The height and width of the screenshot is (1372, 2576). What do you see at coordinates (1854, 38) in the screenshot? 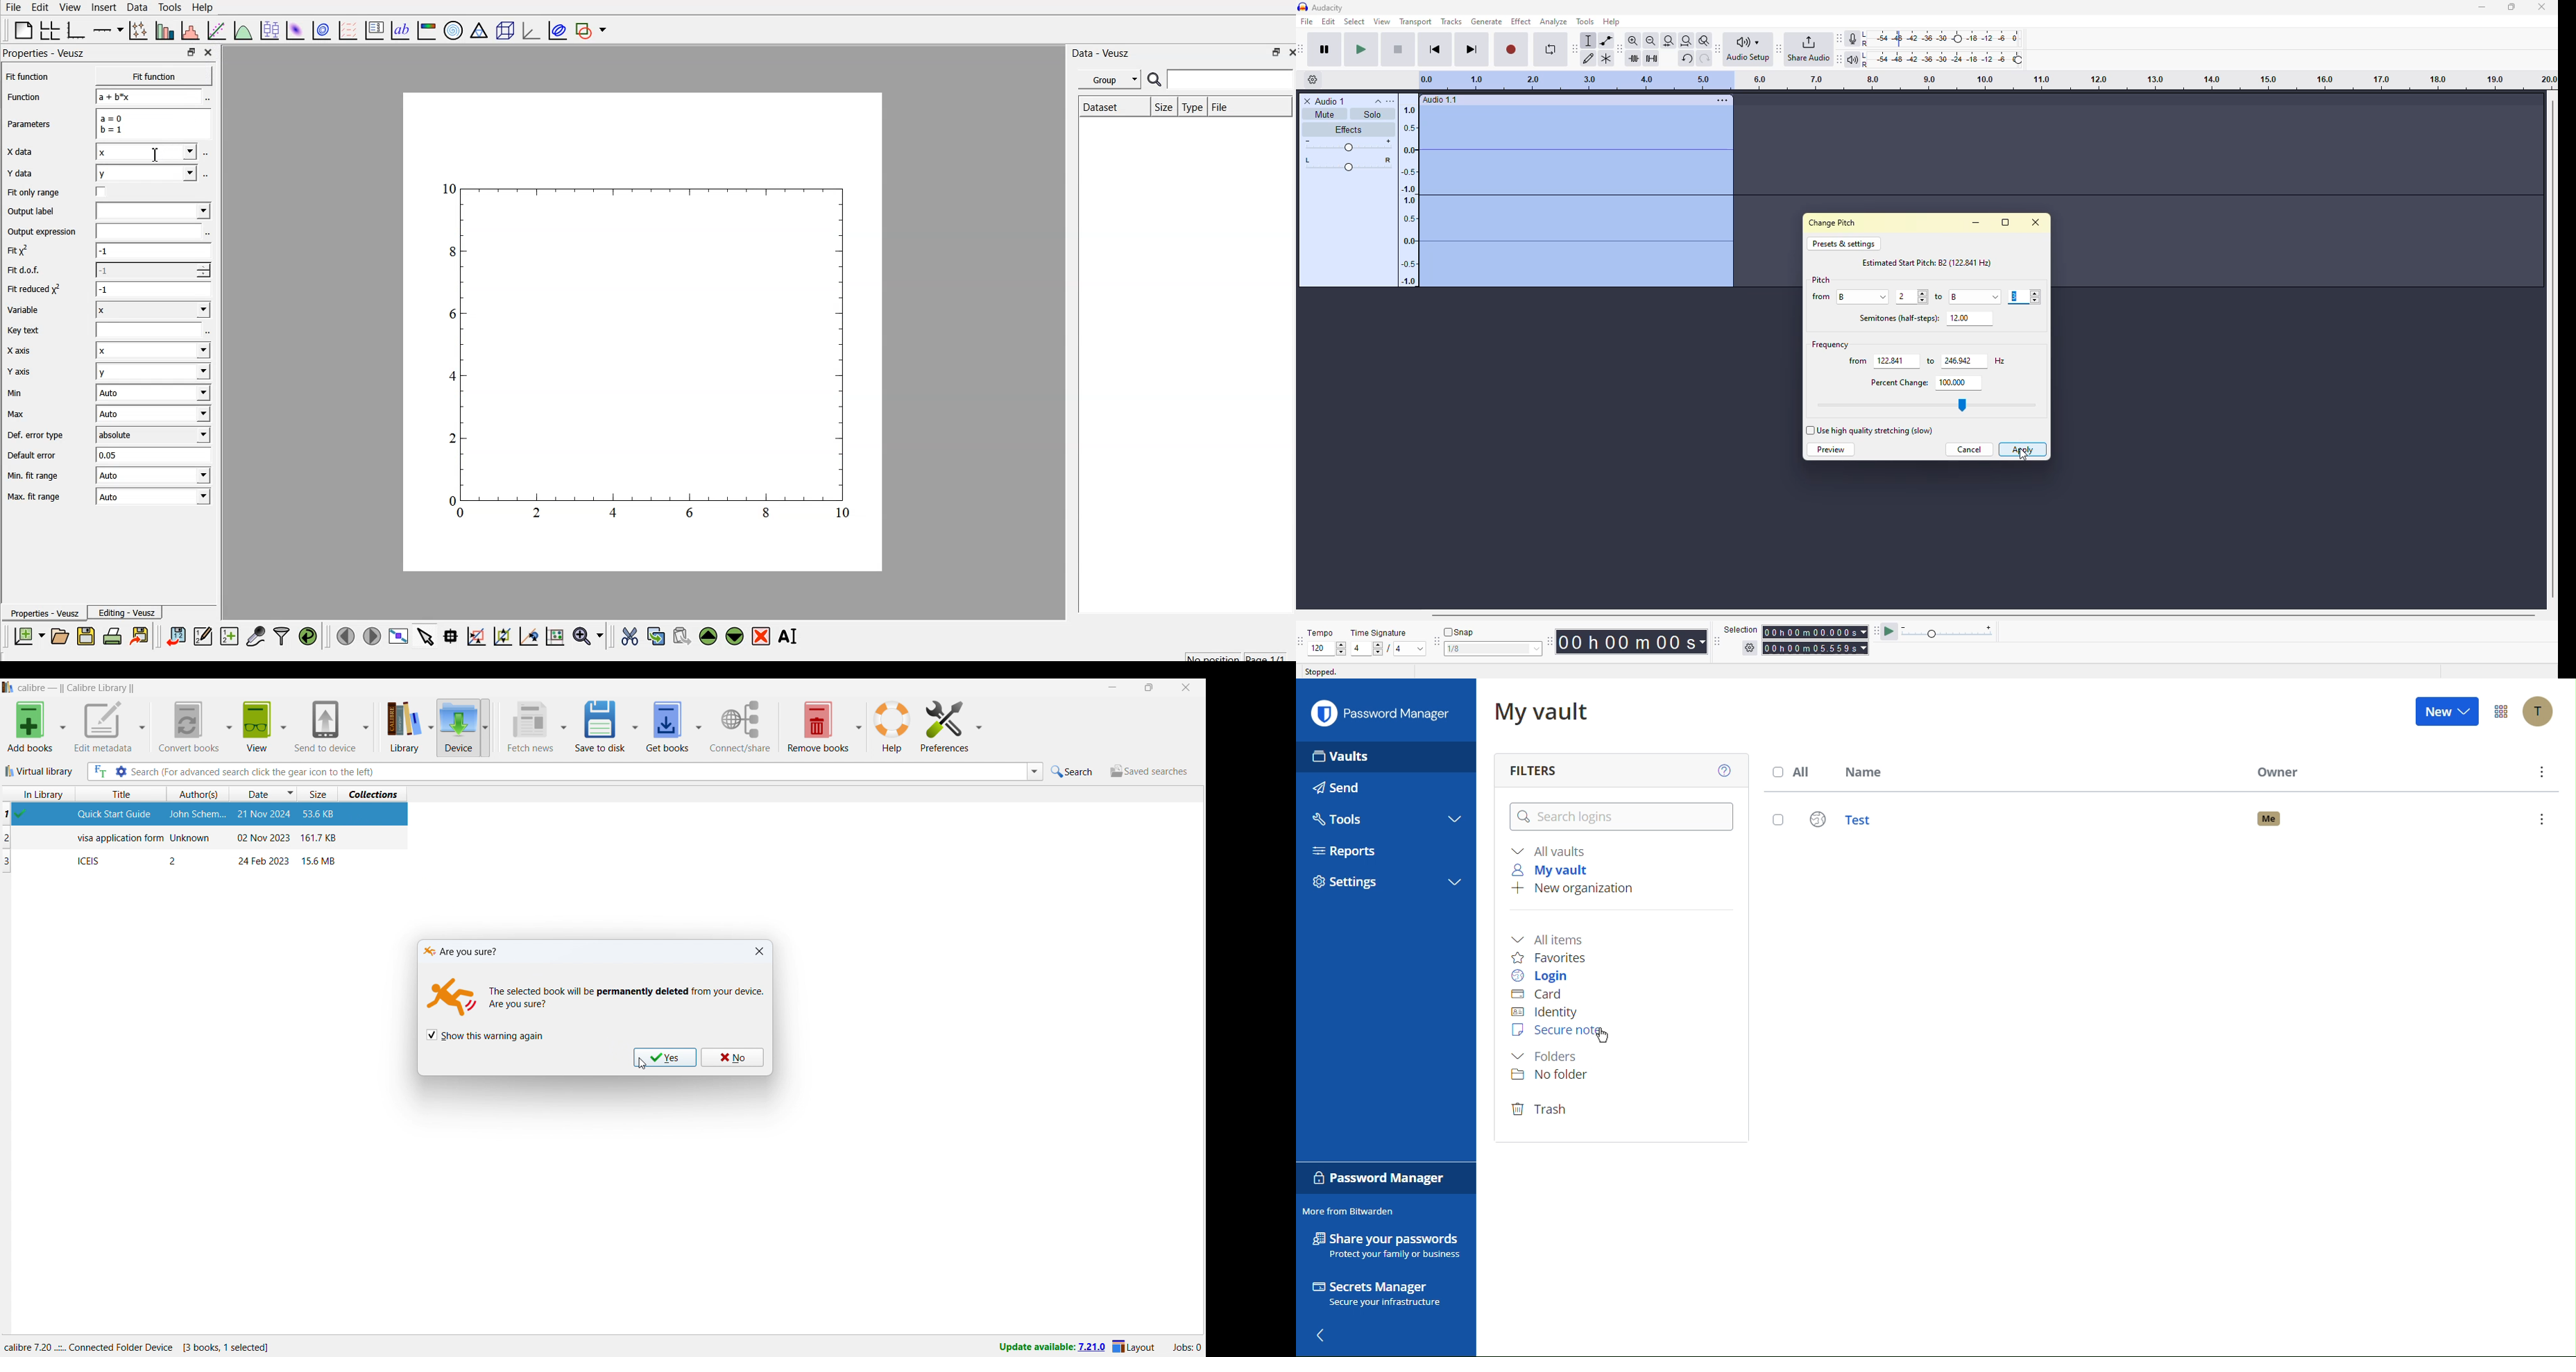
I see `record meter` at bounding box center [1854, 38].